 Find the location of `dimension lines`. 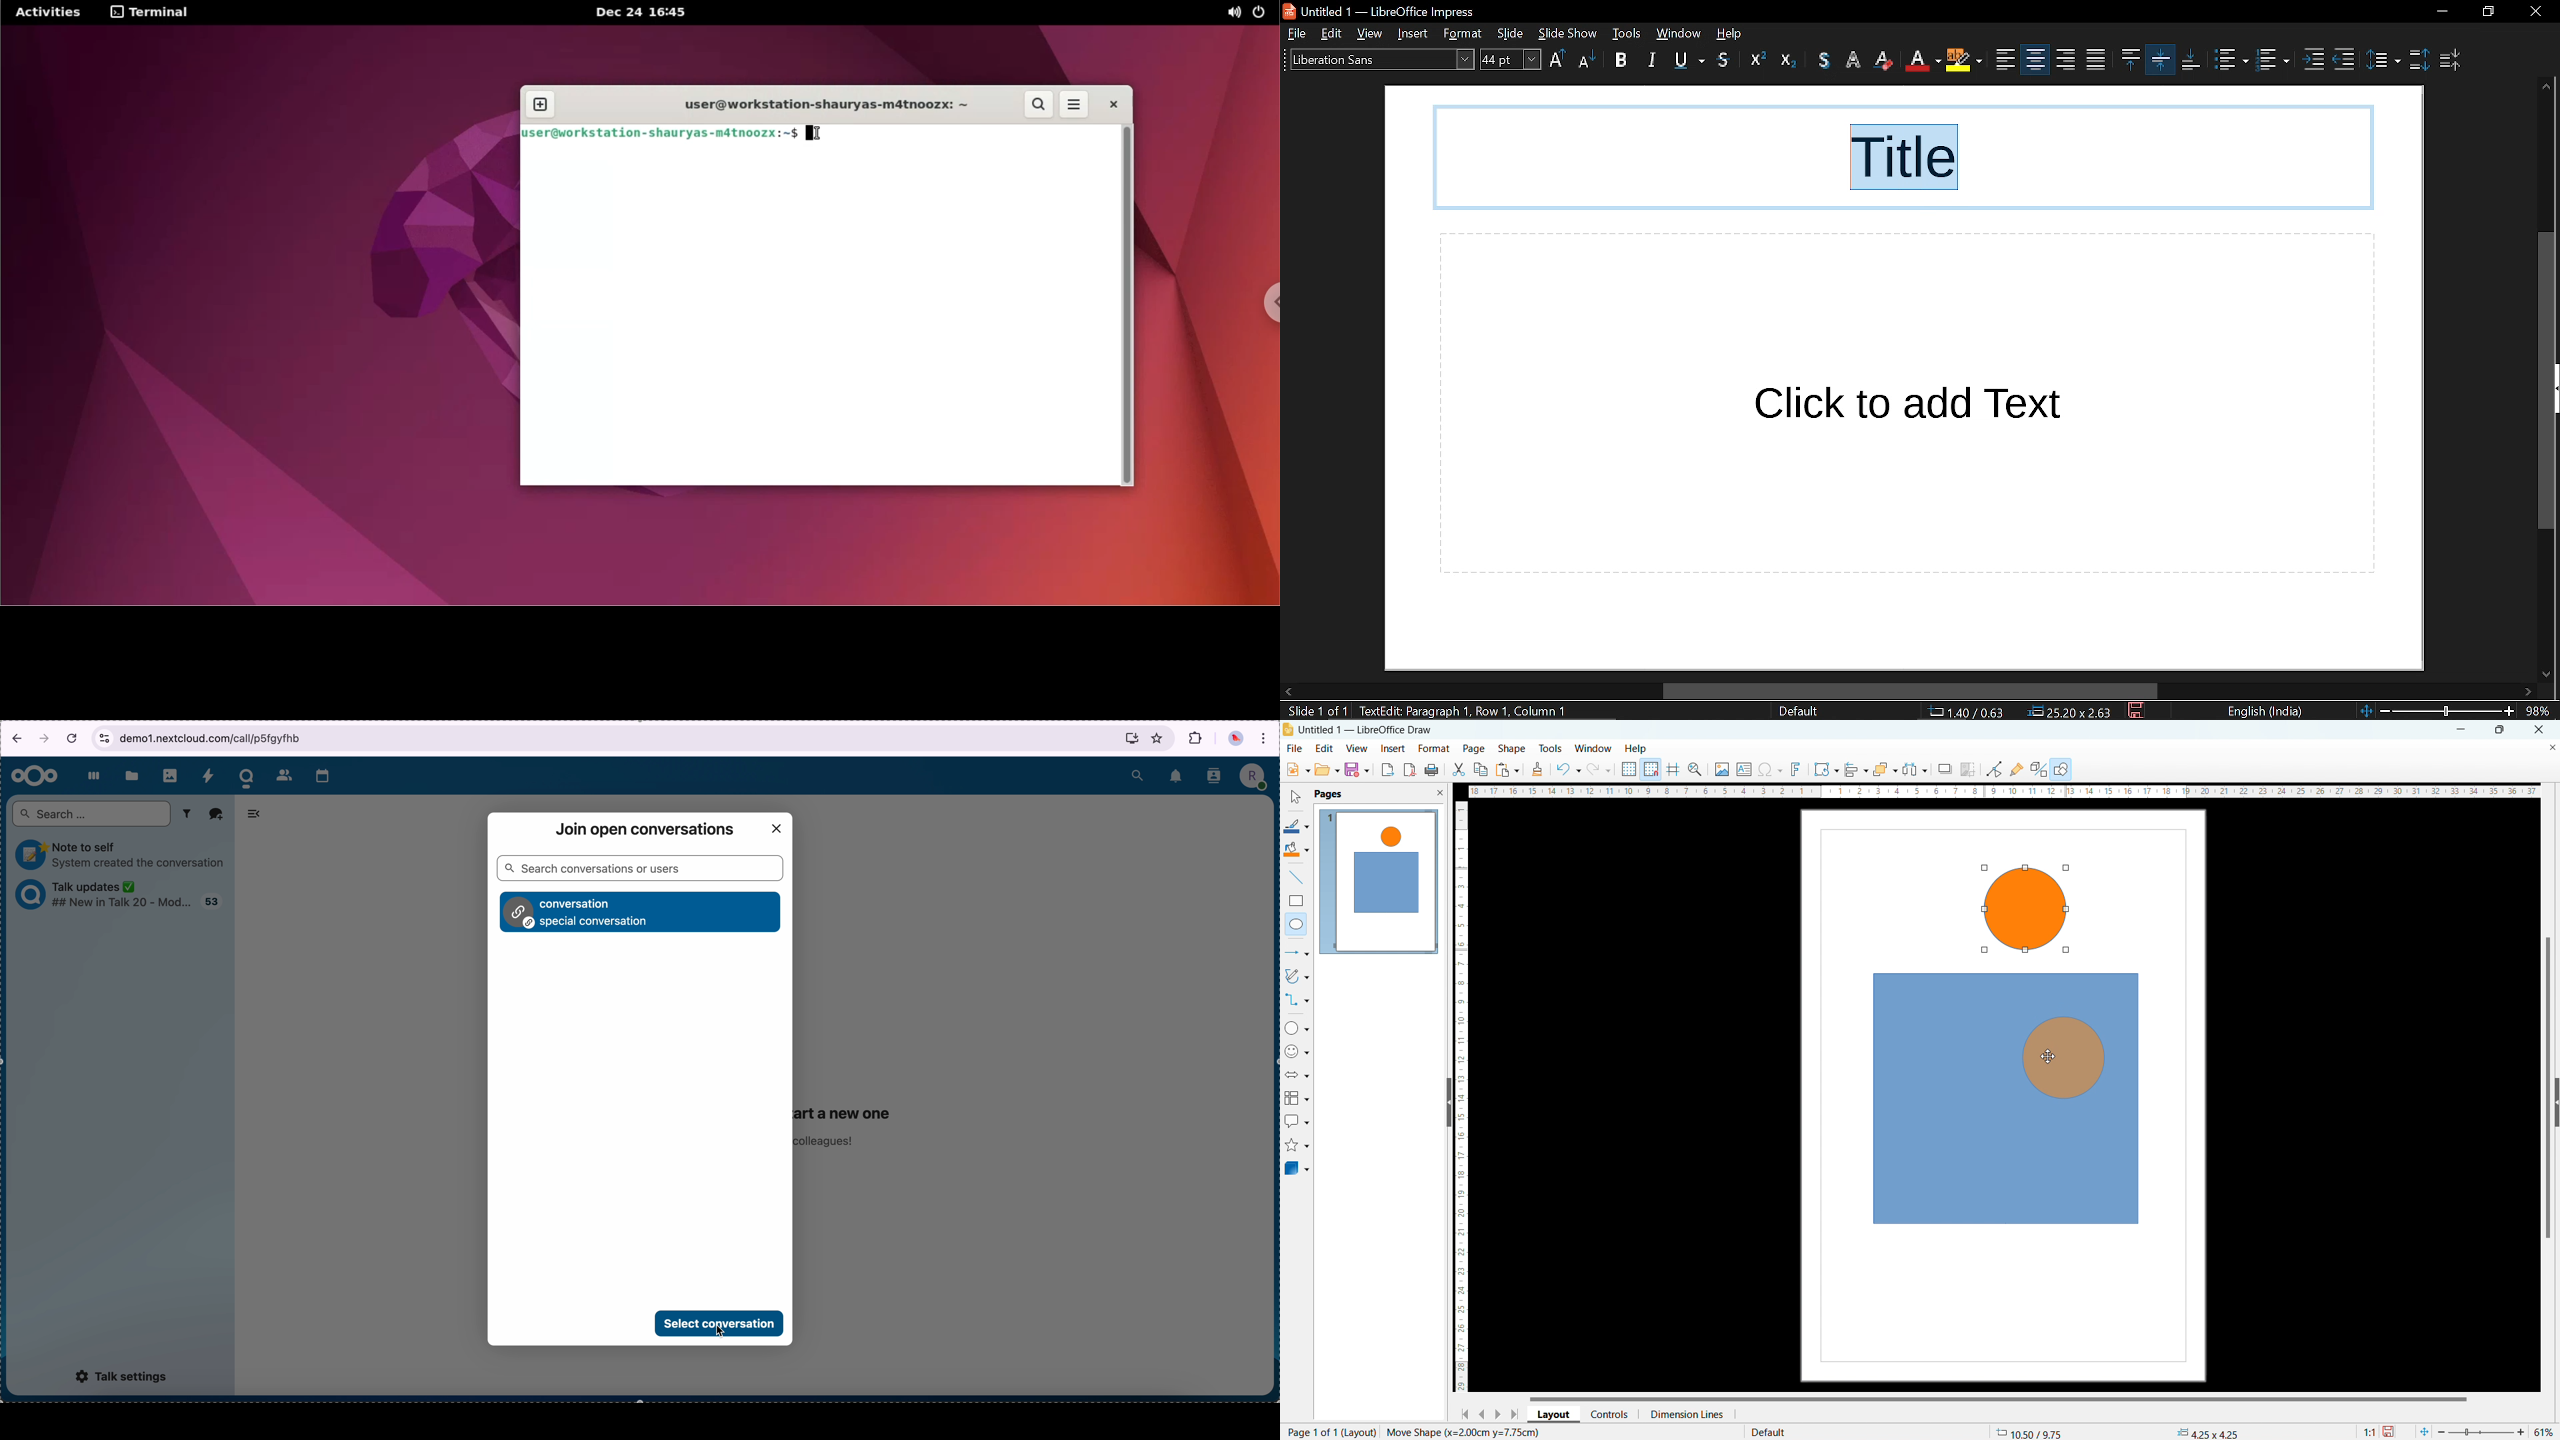

dimension lines is located at coordinates (1686, 1414).